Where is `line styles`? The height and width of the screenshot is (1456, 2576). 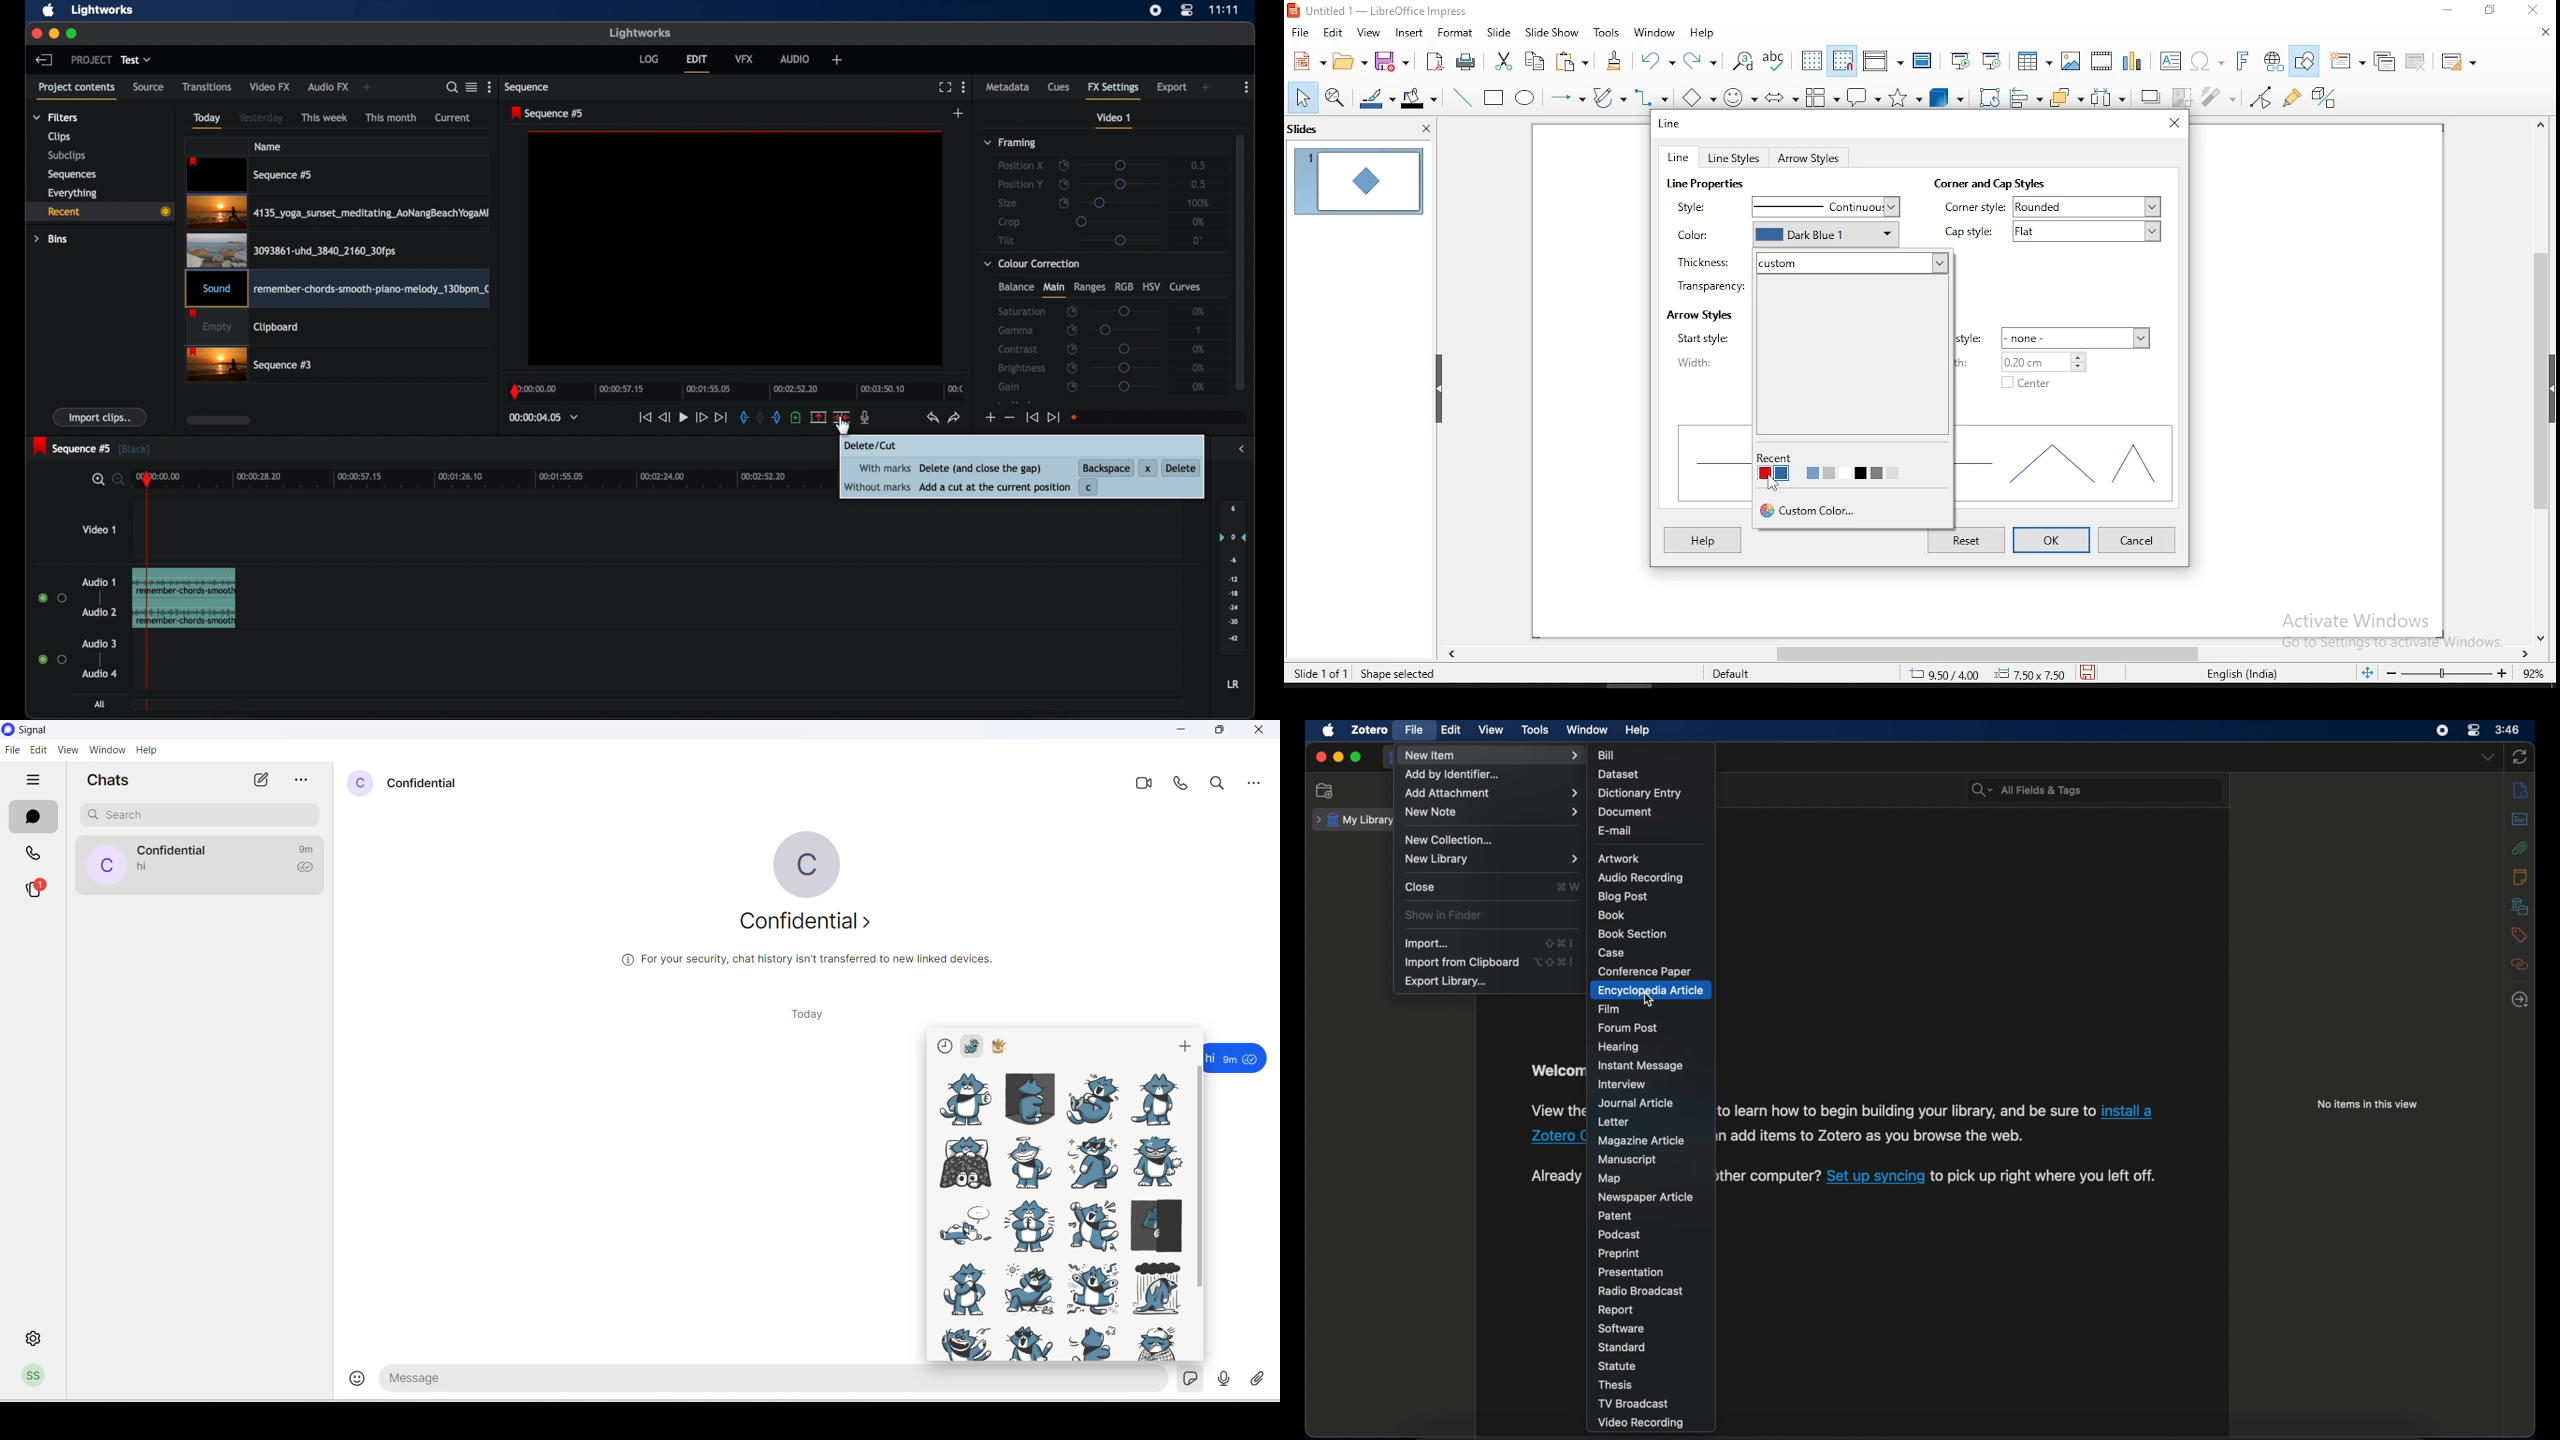 line styles is located at coordinates (1737, 158).